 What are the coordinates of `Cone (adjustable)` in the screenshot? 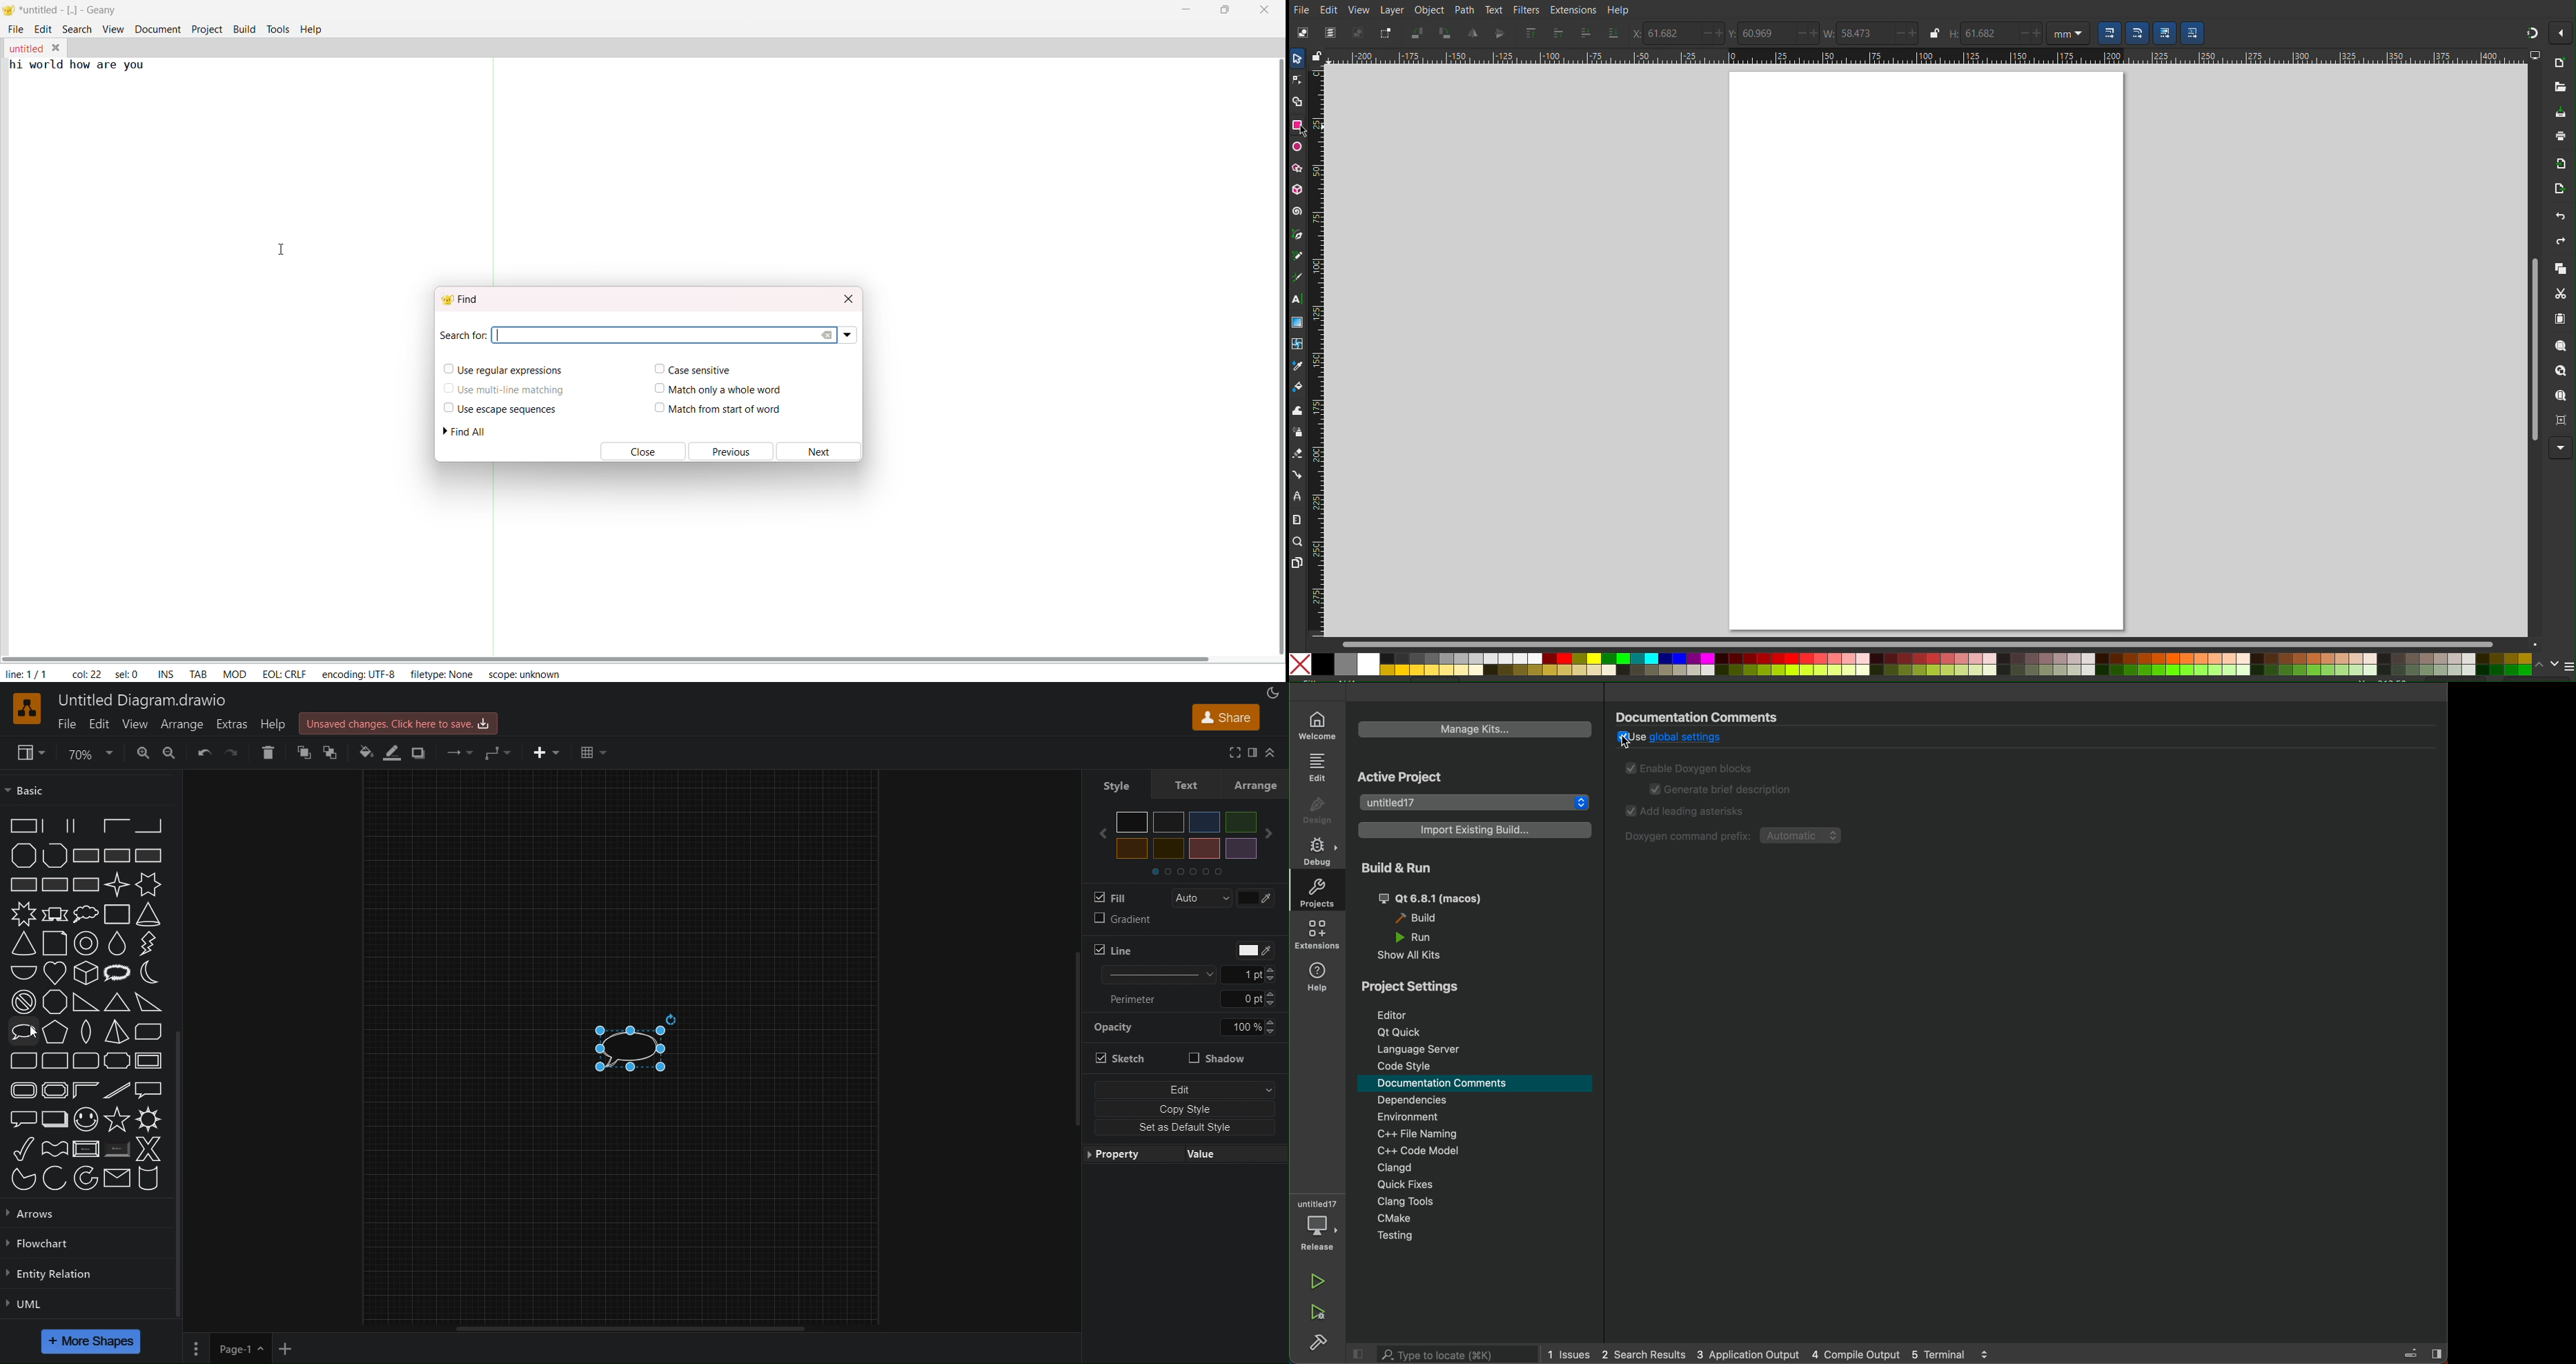 It's located at (22, 944).